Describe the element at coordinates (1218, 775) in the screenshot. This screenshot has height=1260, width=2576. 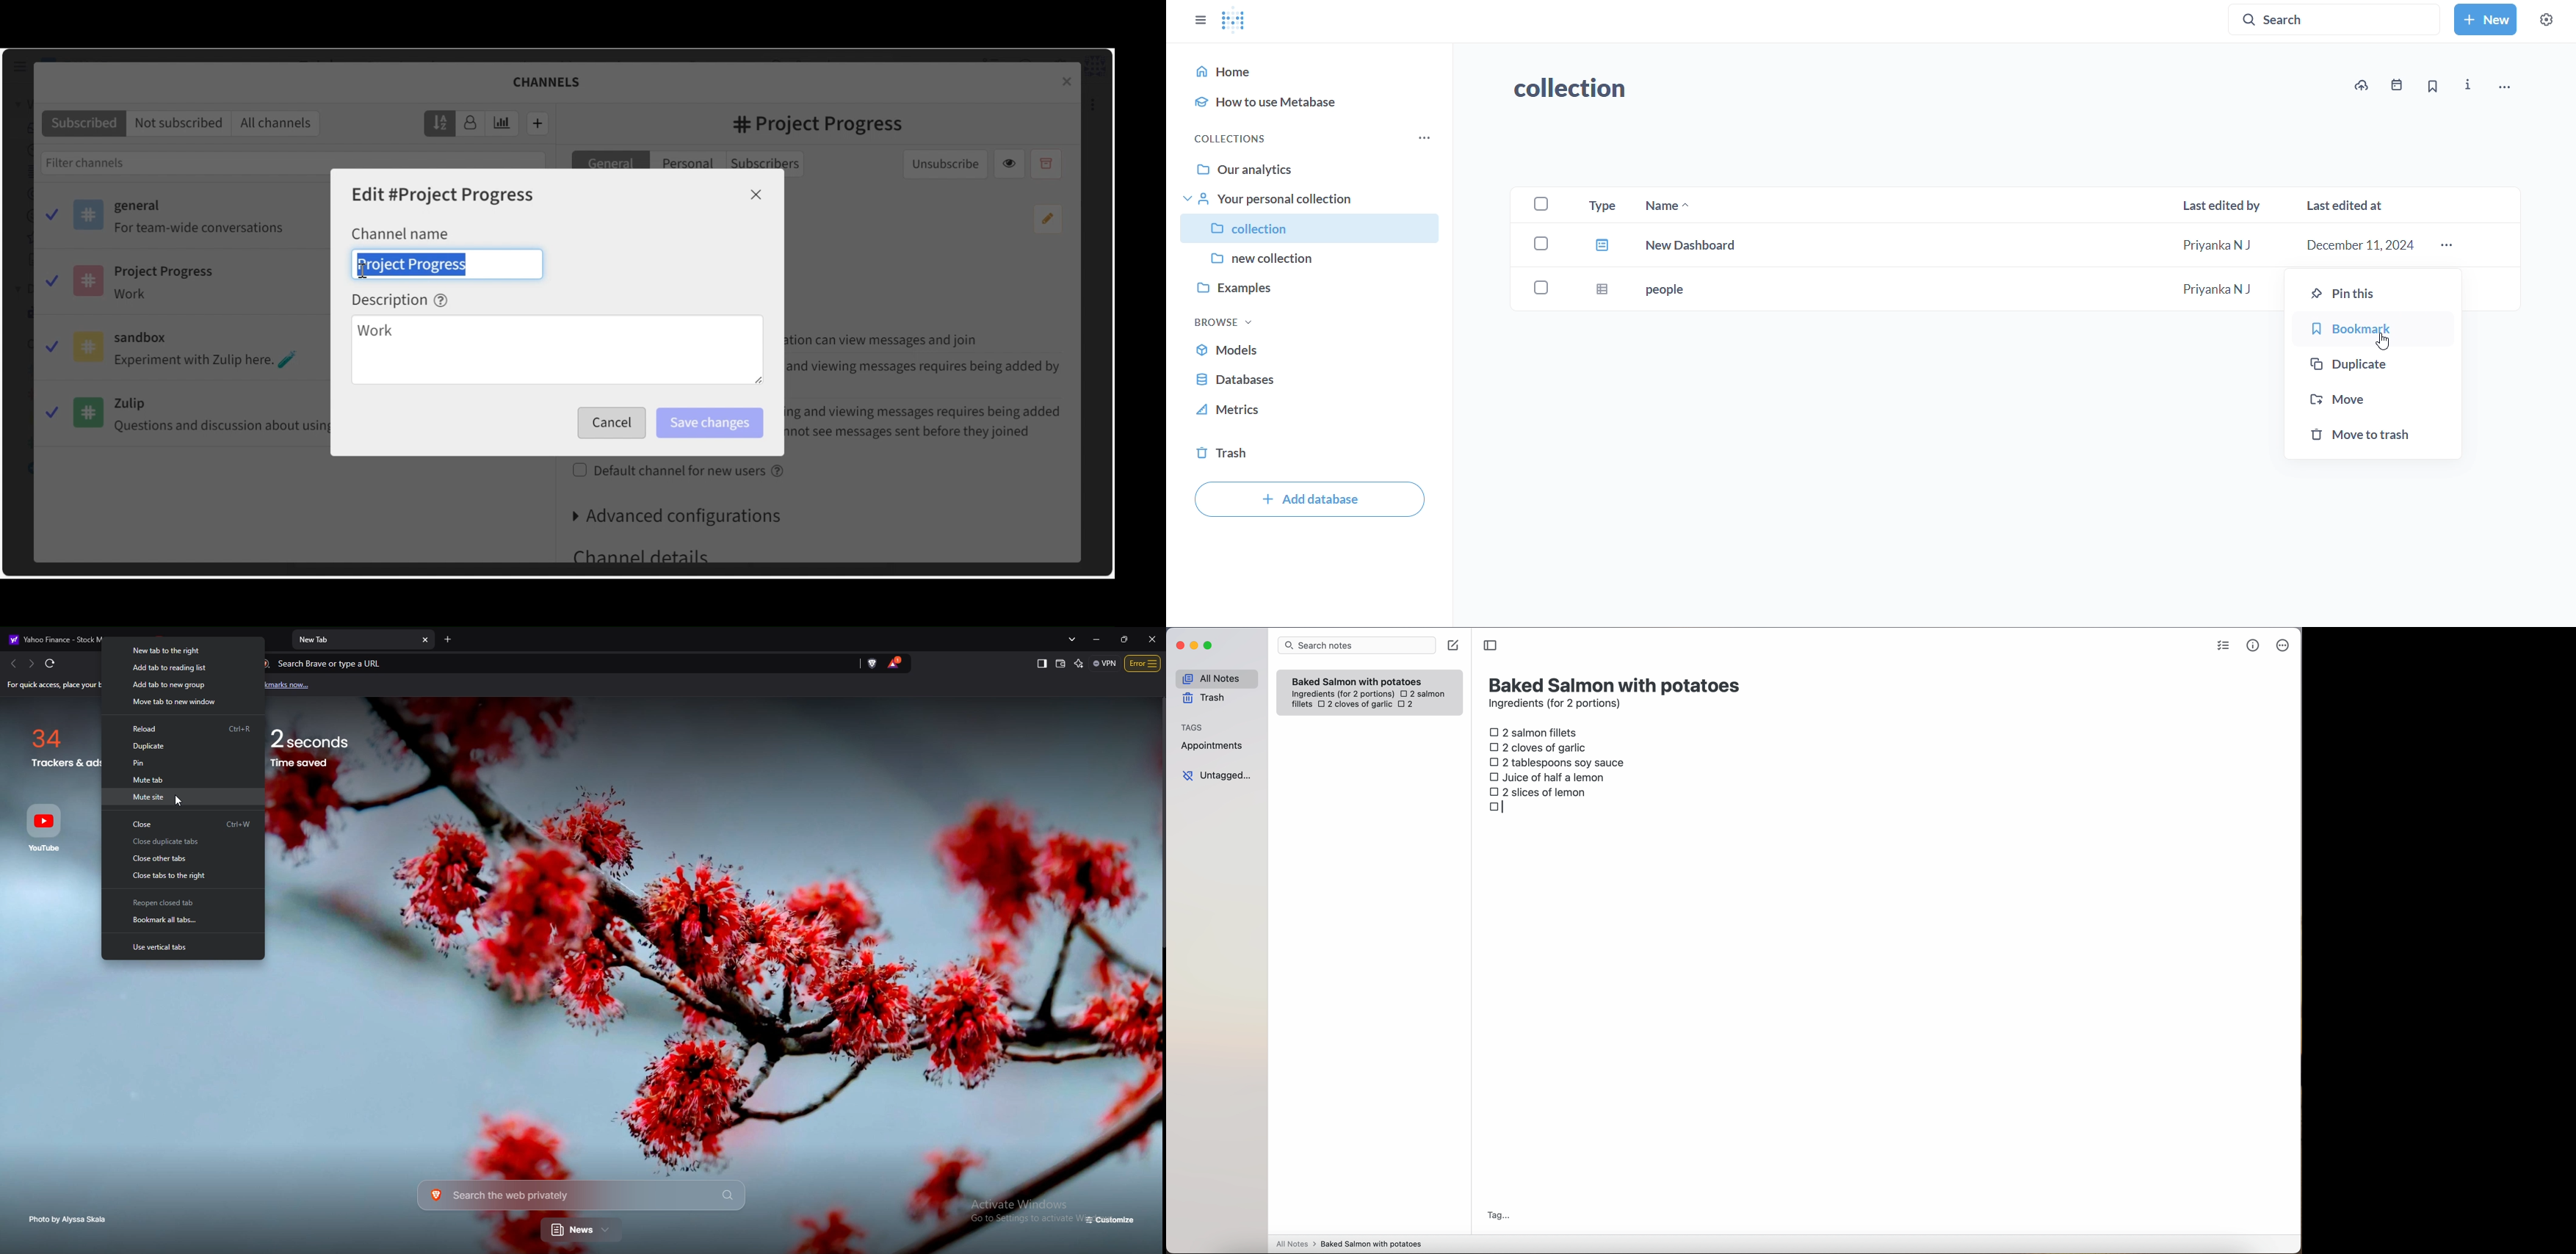
I see `untagged` at that location.